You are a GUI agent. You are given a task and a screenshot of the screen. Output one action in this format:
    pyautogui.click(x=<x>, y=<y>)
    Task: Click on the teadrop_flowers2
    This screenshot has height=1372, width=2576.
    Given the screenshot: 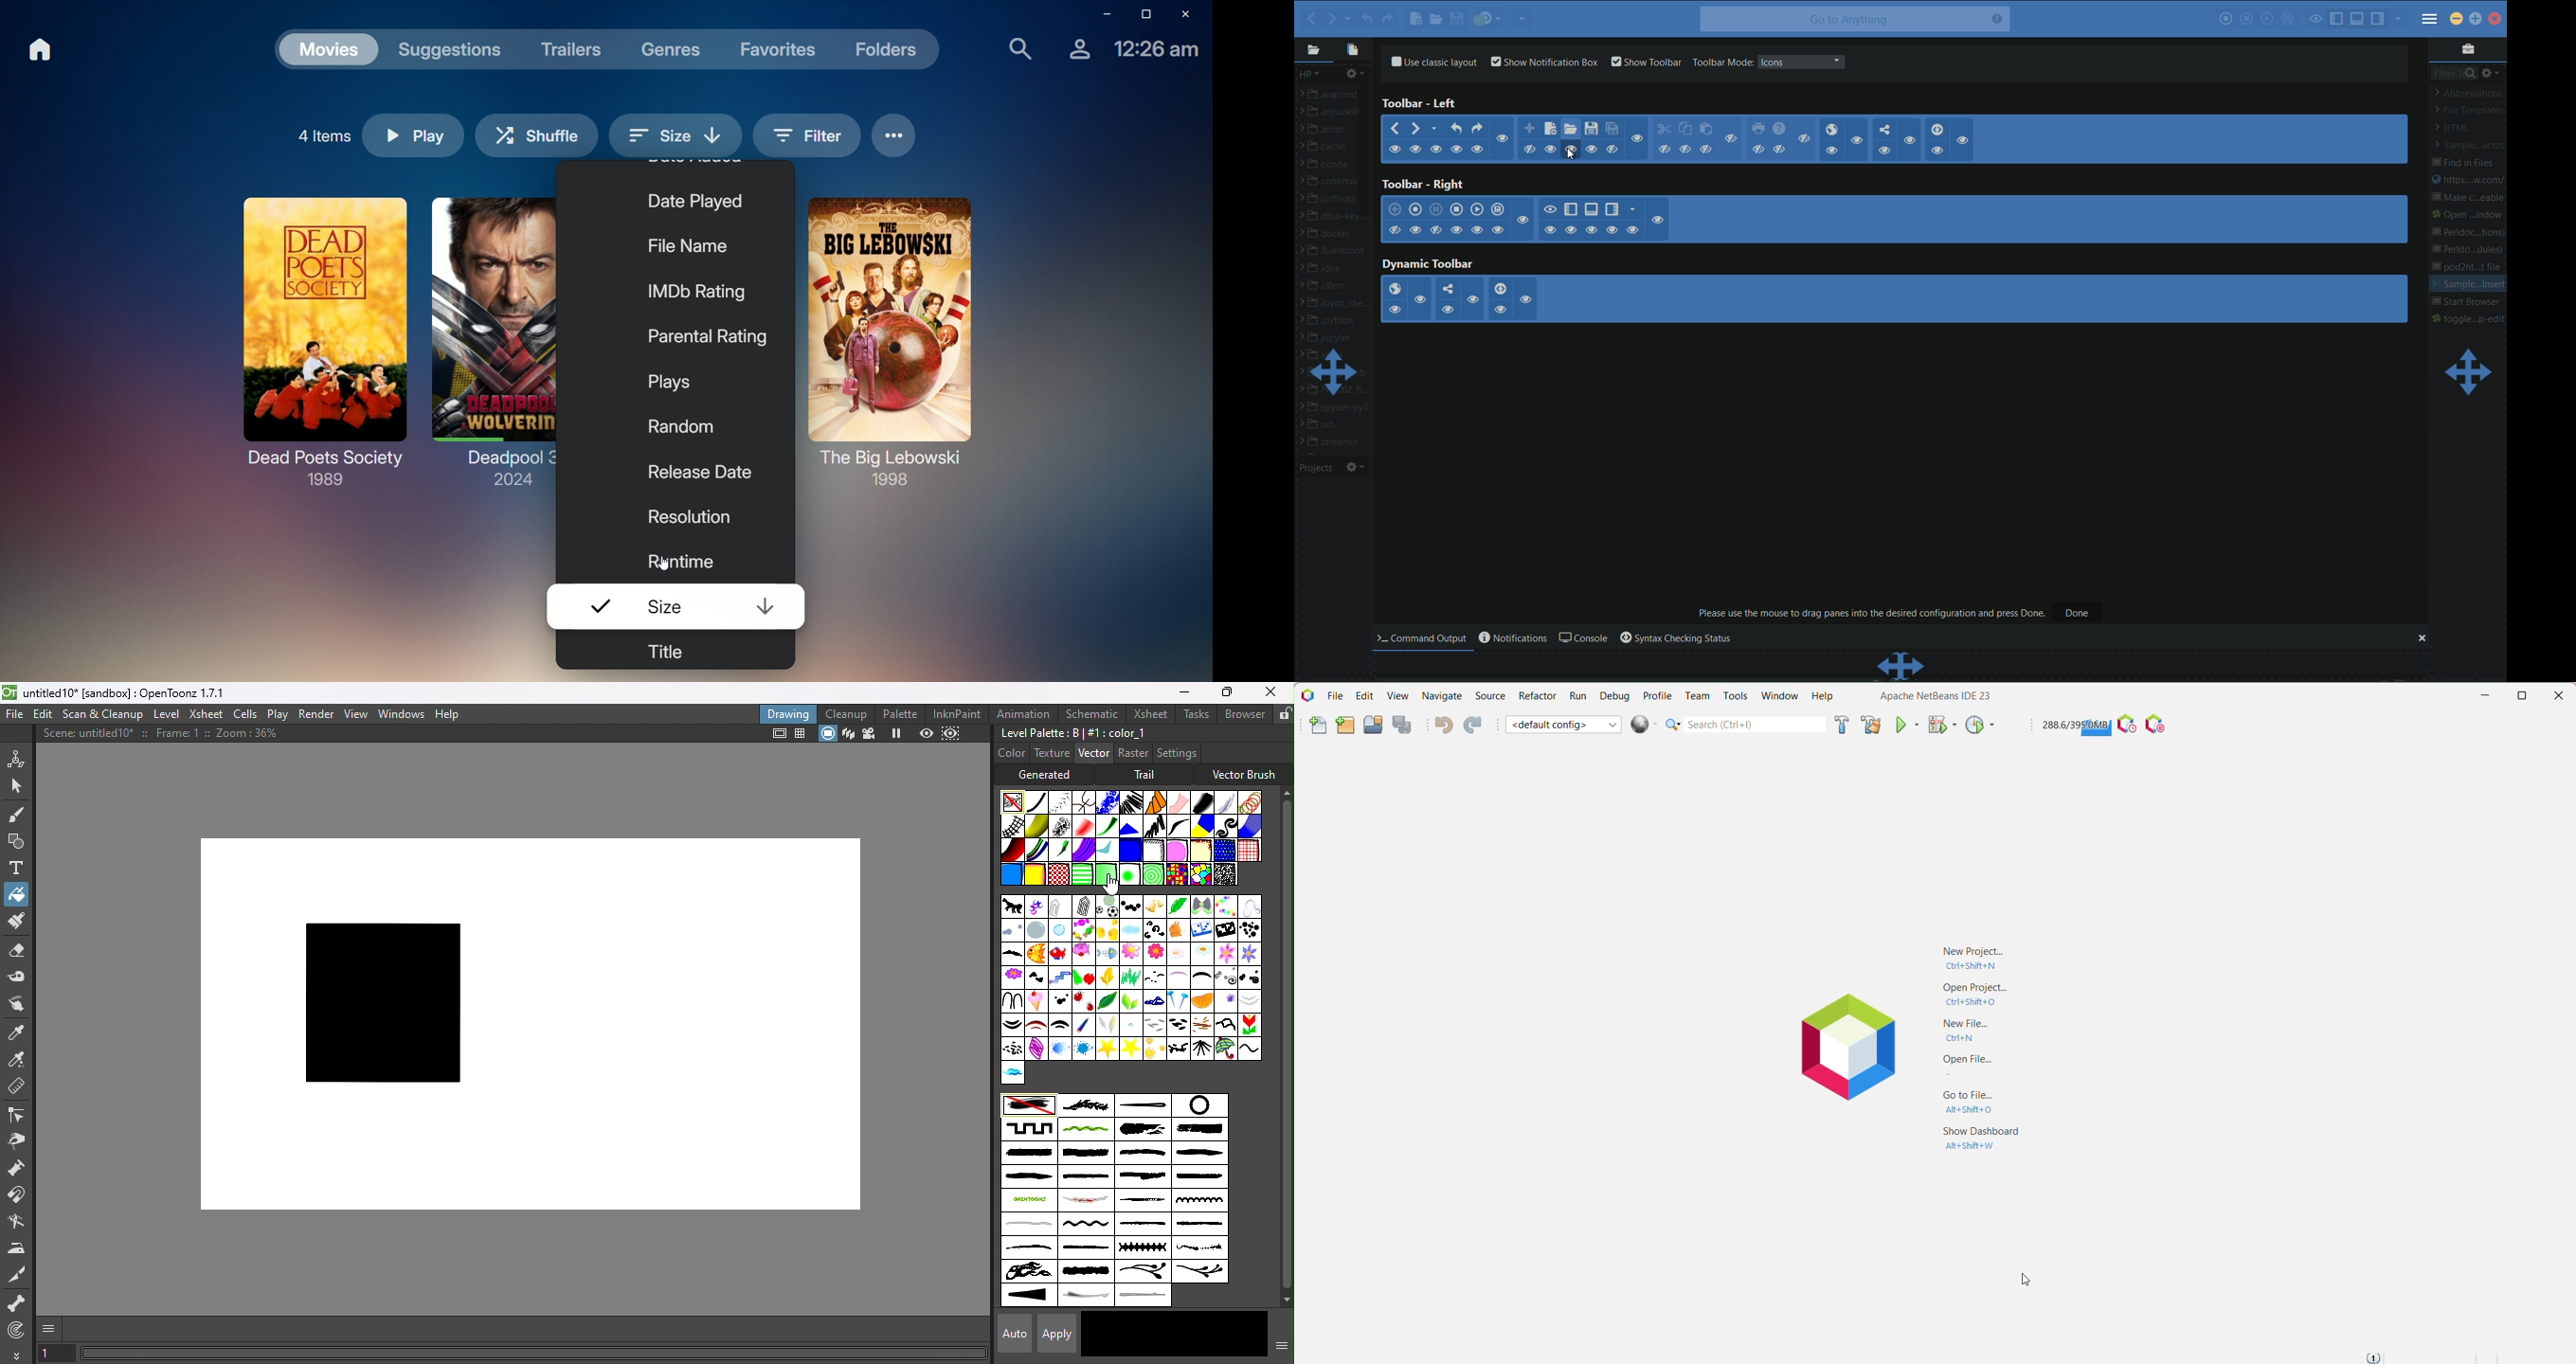 What is the action you would take?
    pyautogui.click(x=1198, y=1271)
    